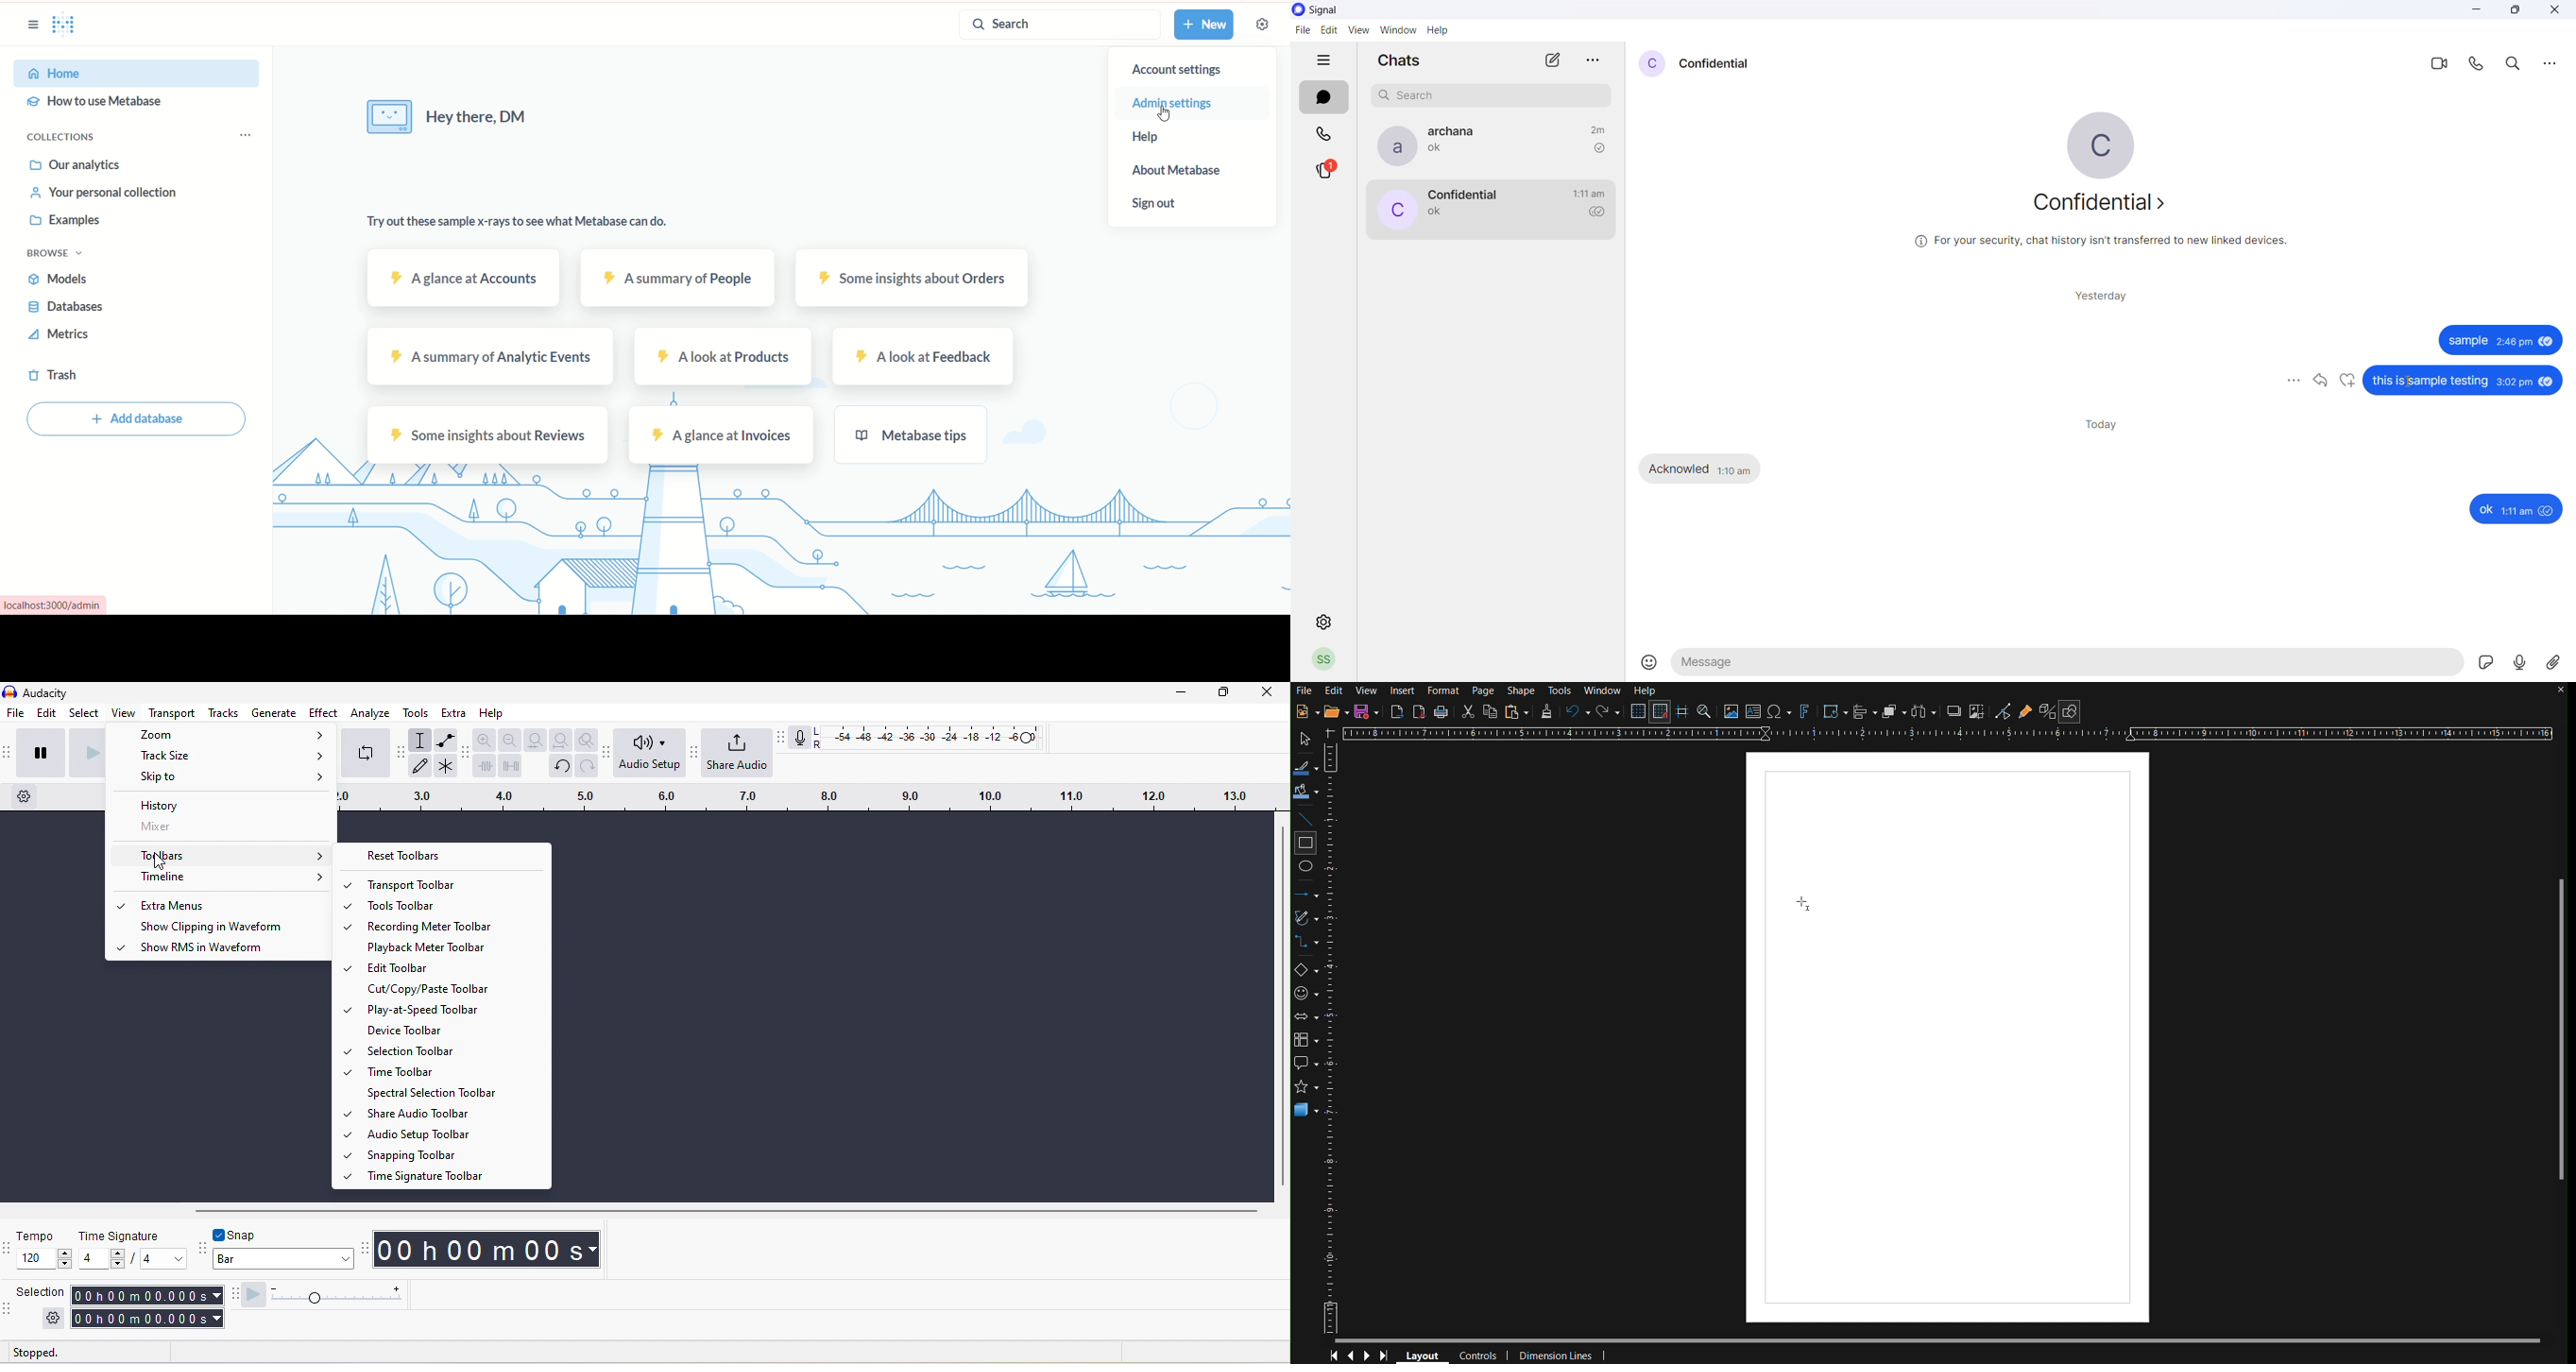 The image size is (2576, 1372). What do you see at coordinates (38, 1236) in the screenshot?
I see `tempo` at bounding box center [38, 1236].